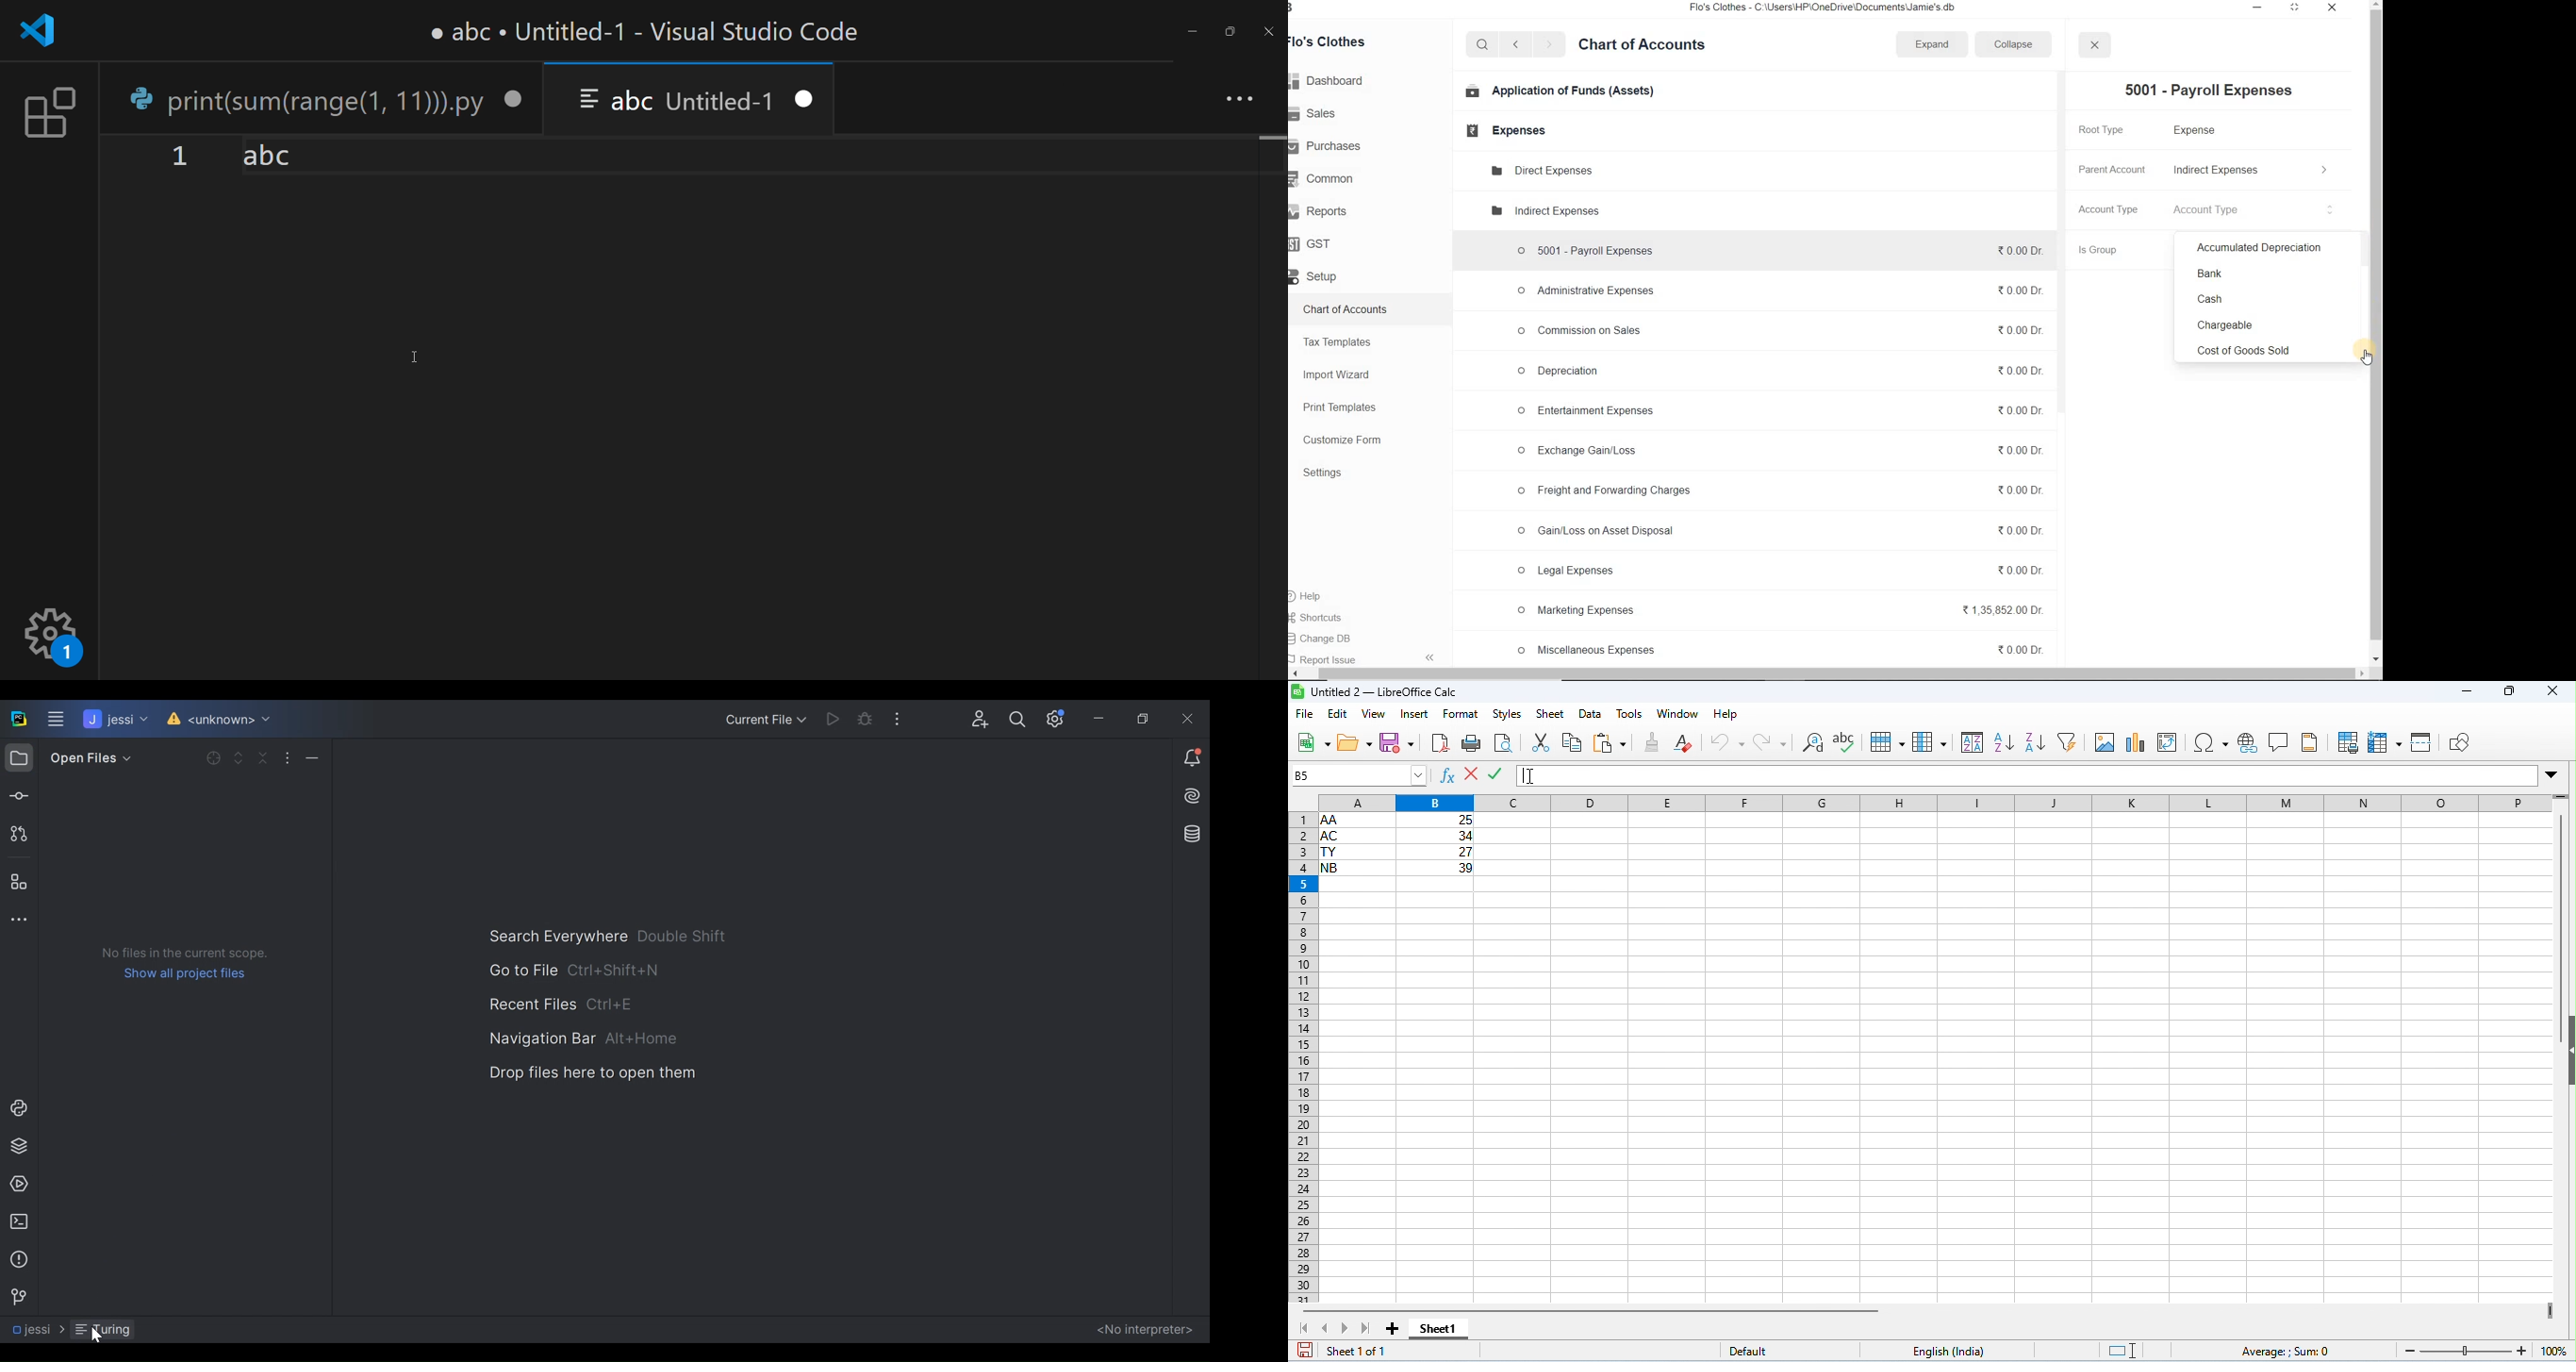  What do you see at coordinates (1846, 741) in the screenshot?
I see `spelling` at bounding box center [1846, 741].